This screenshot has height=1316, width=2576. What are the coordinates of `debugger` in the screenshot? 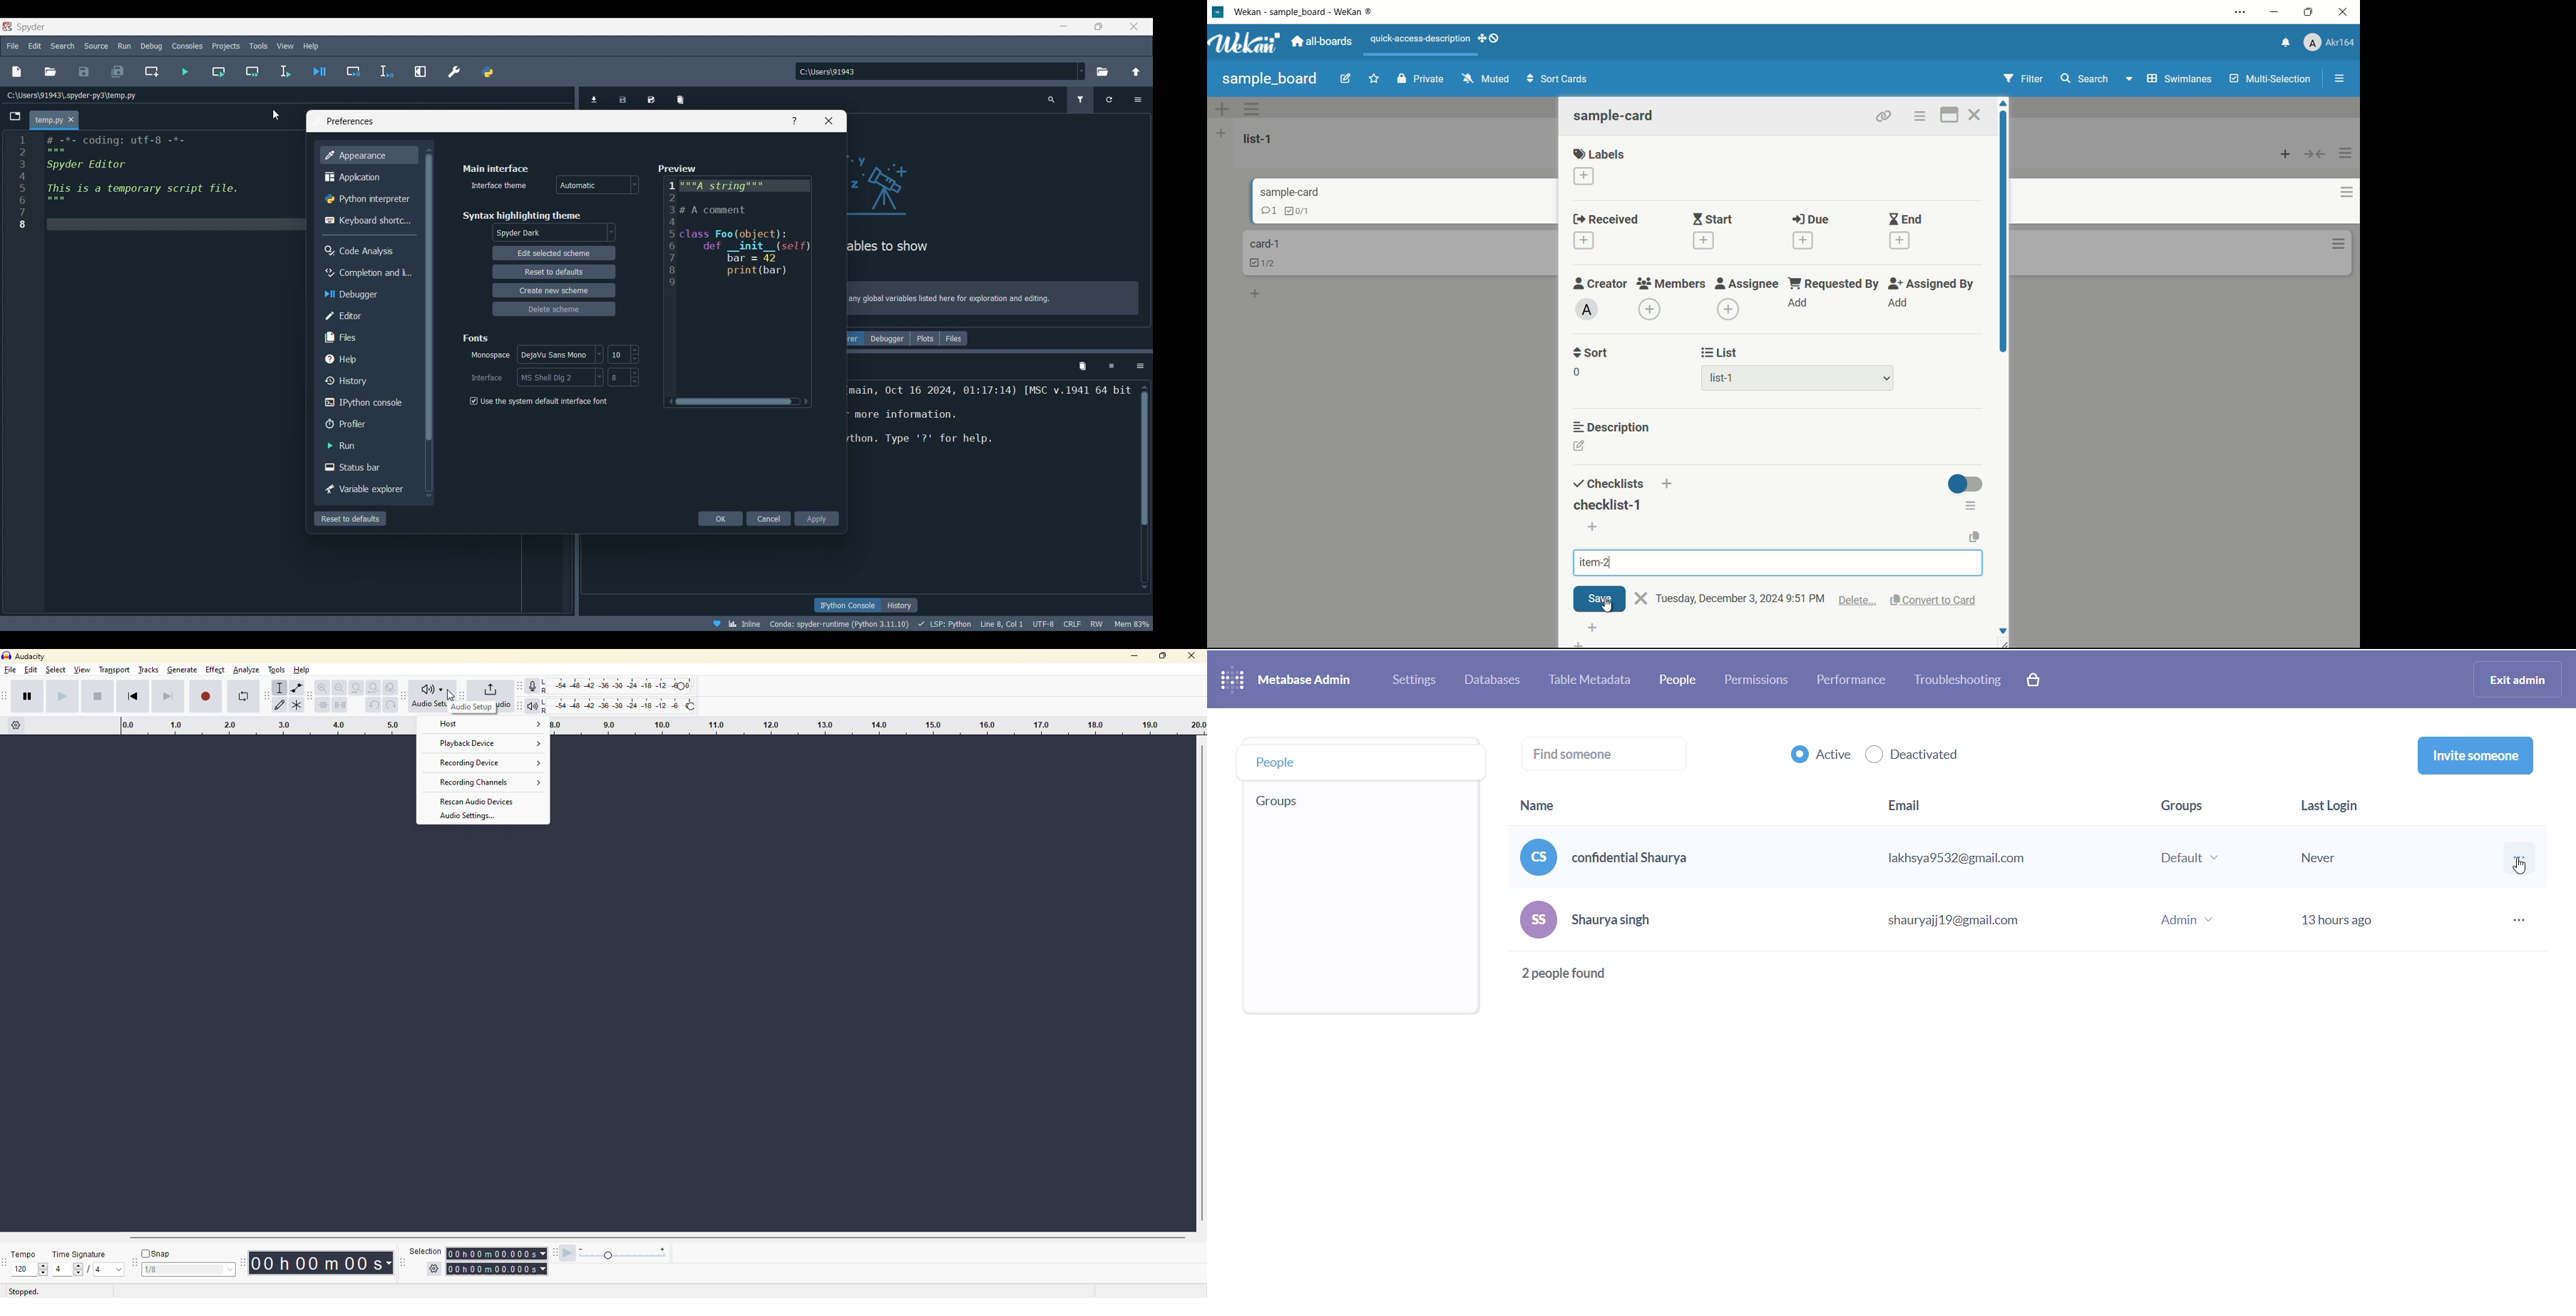 It's located at (357, 294).